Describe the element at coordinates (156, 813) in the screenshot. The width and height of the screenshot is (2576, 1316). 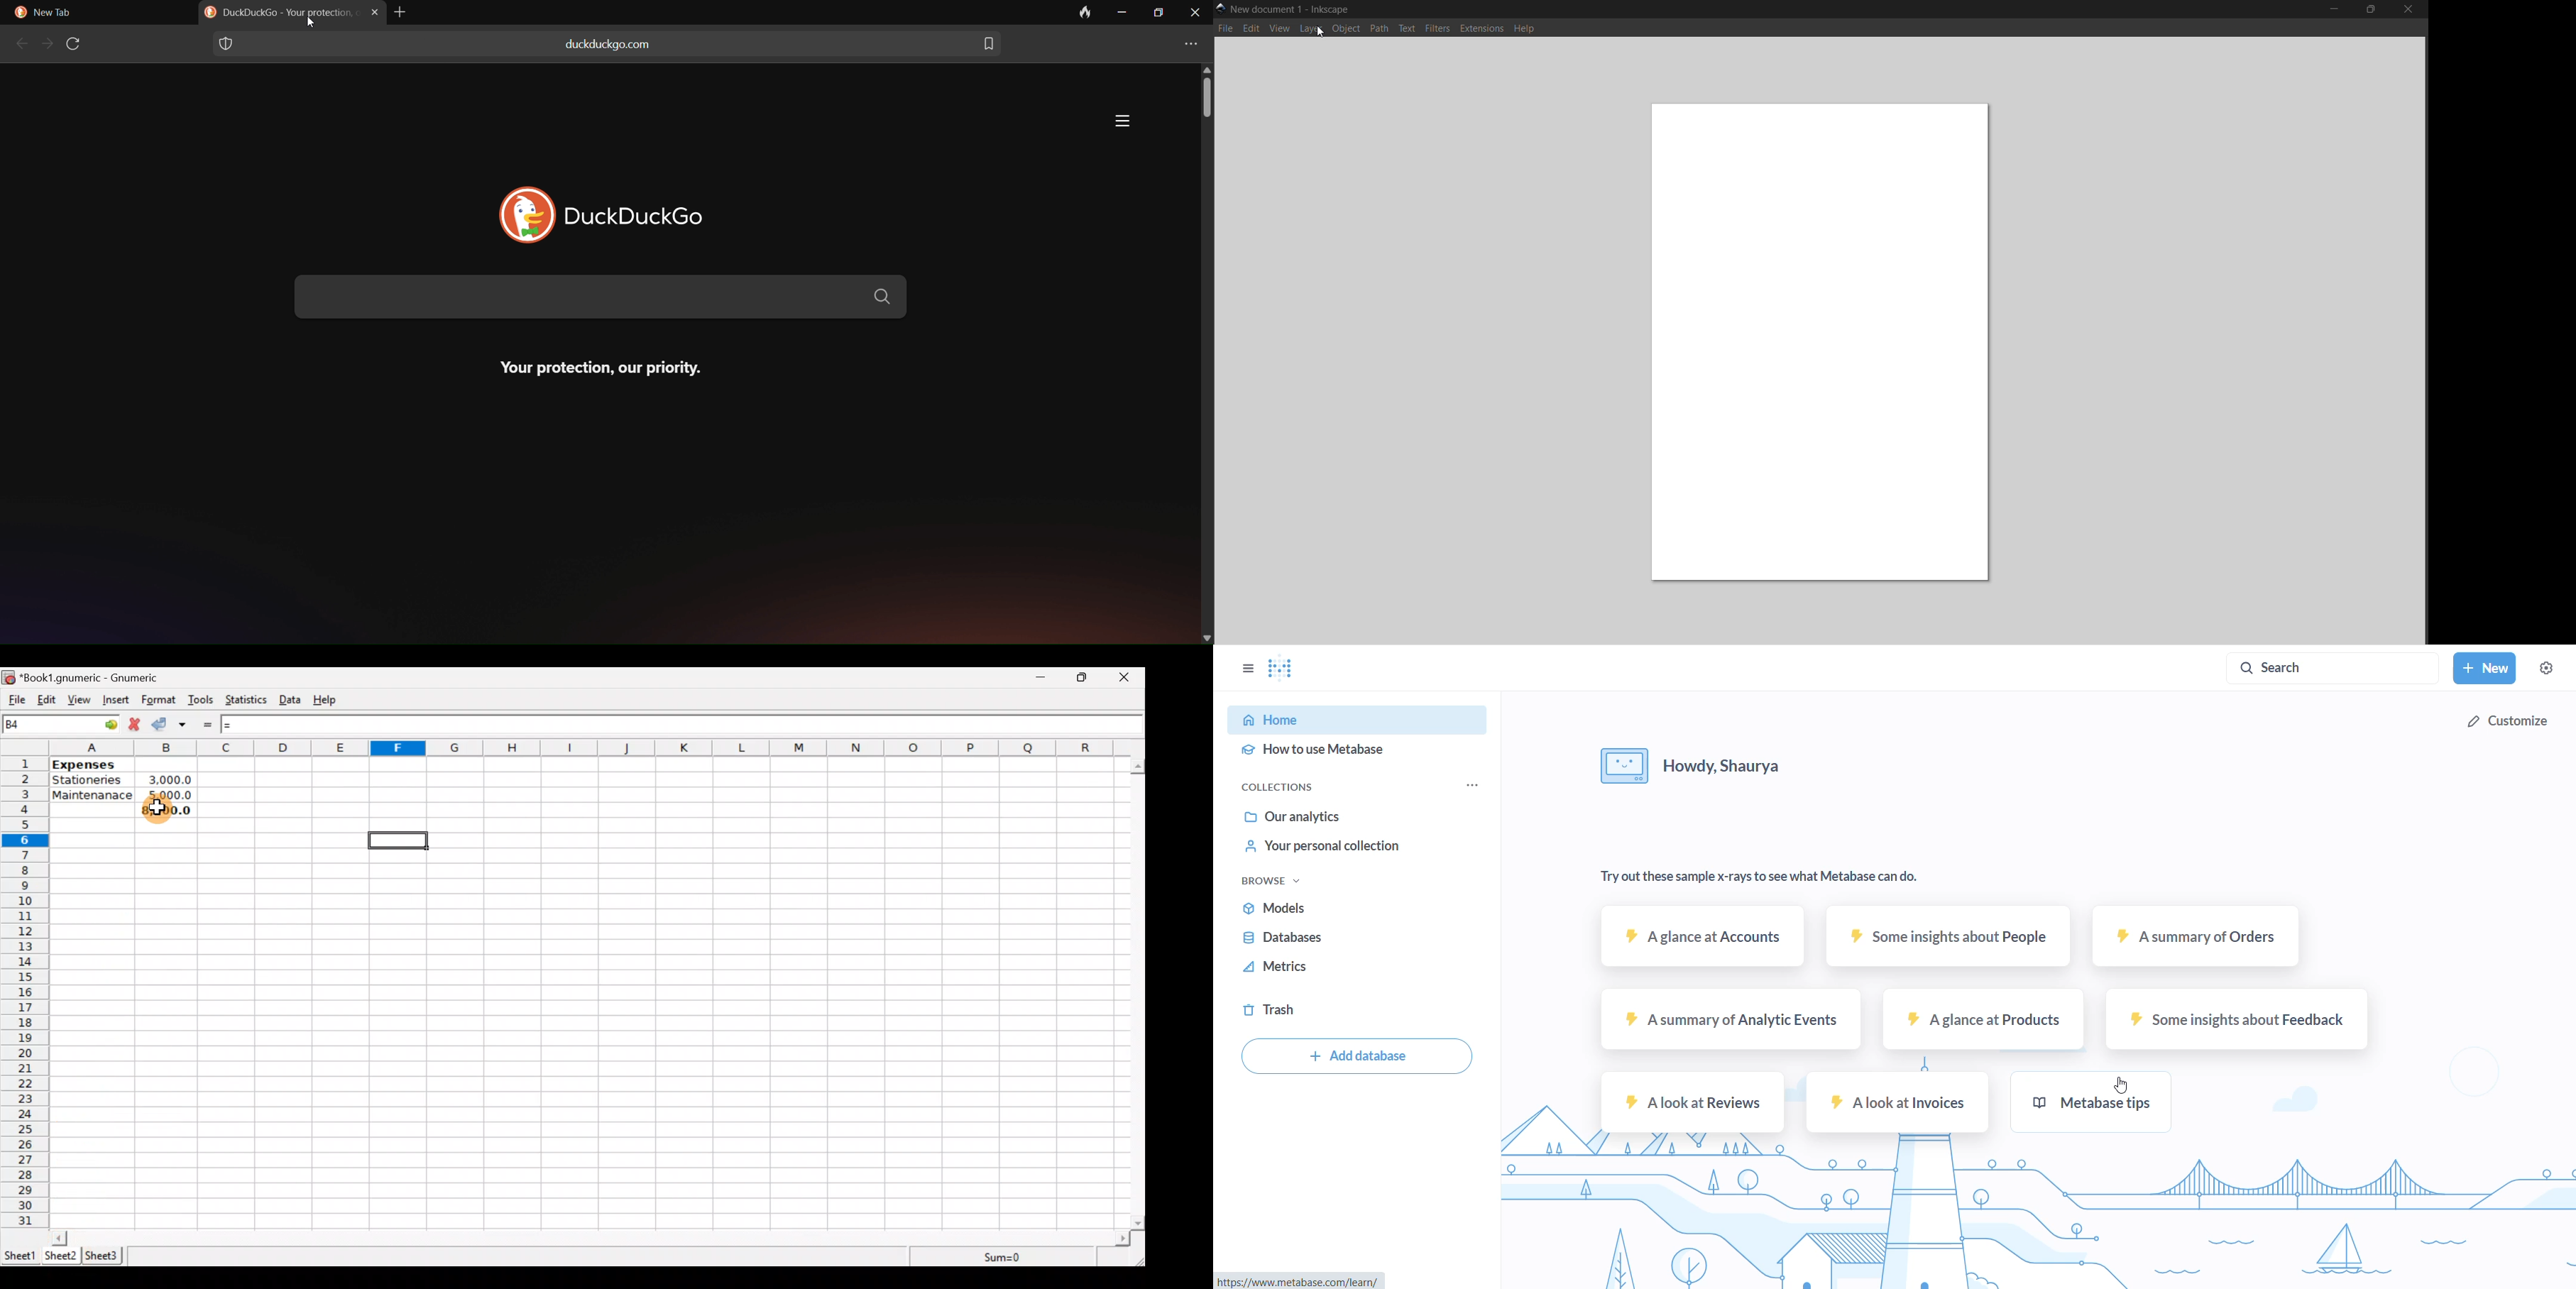
I see `Cursor hovering on cell B4` at that location.